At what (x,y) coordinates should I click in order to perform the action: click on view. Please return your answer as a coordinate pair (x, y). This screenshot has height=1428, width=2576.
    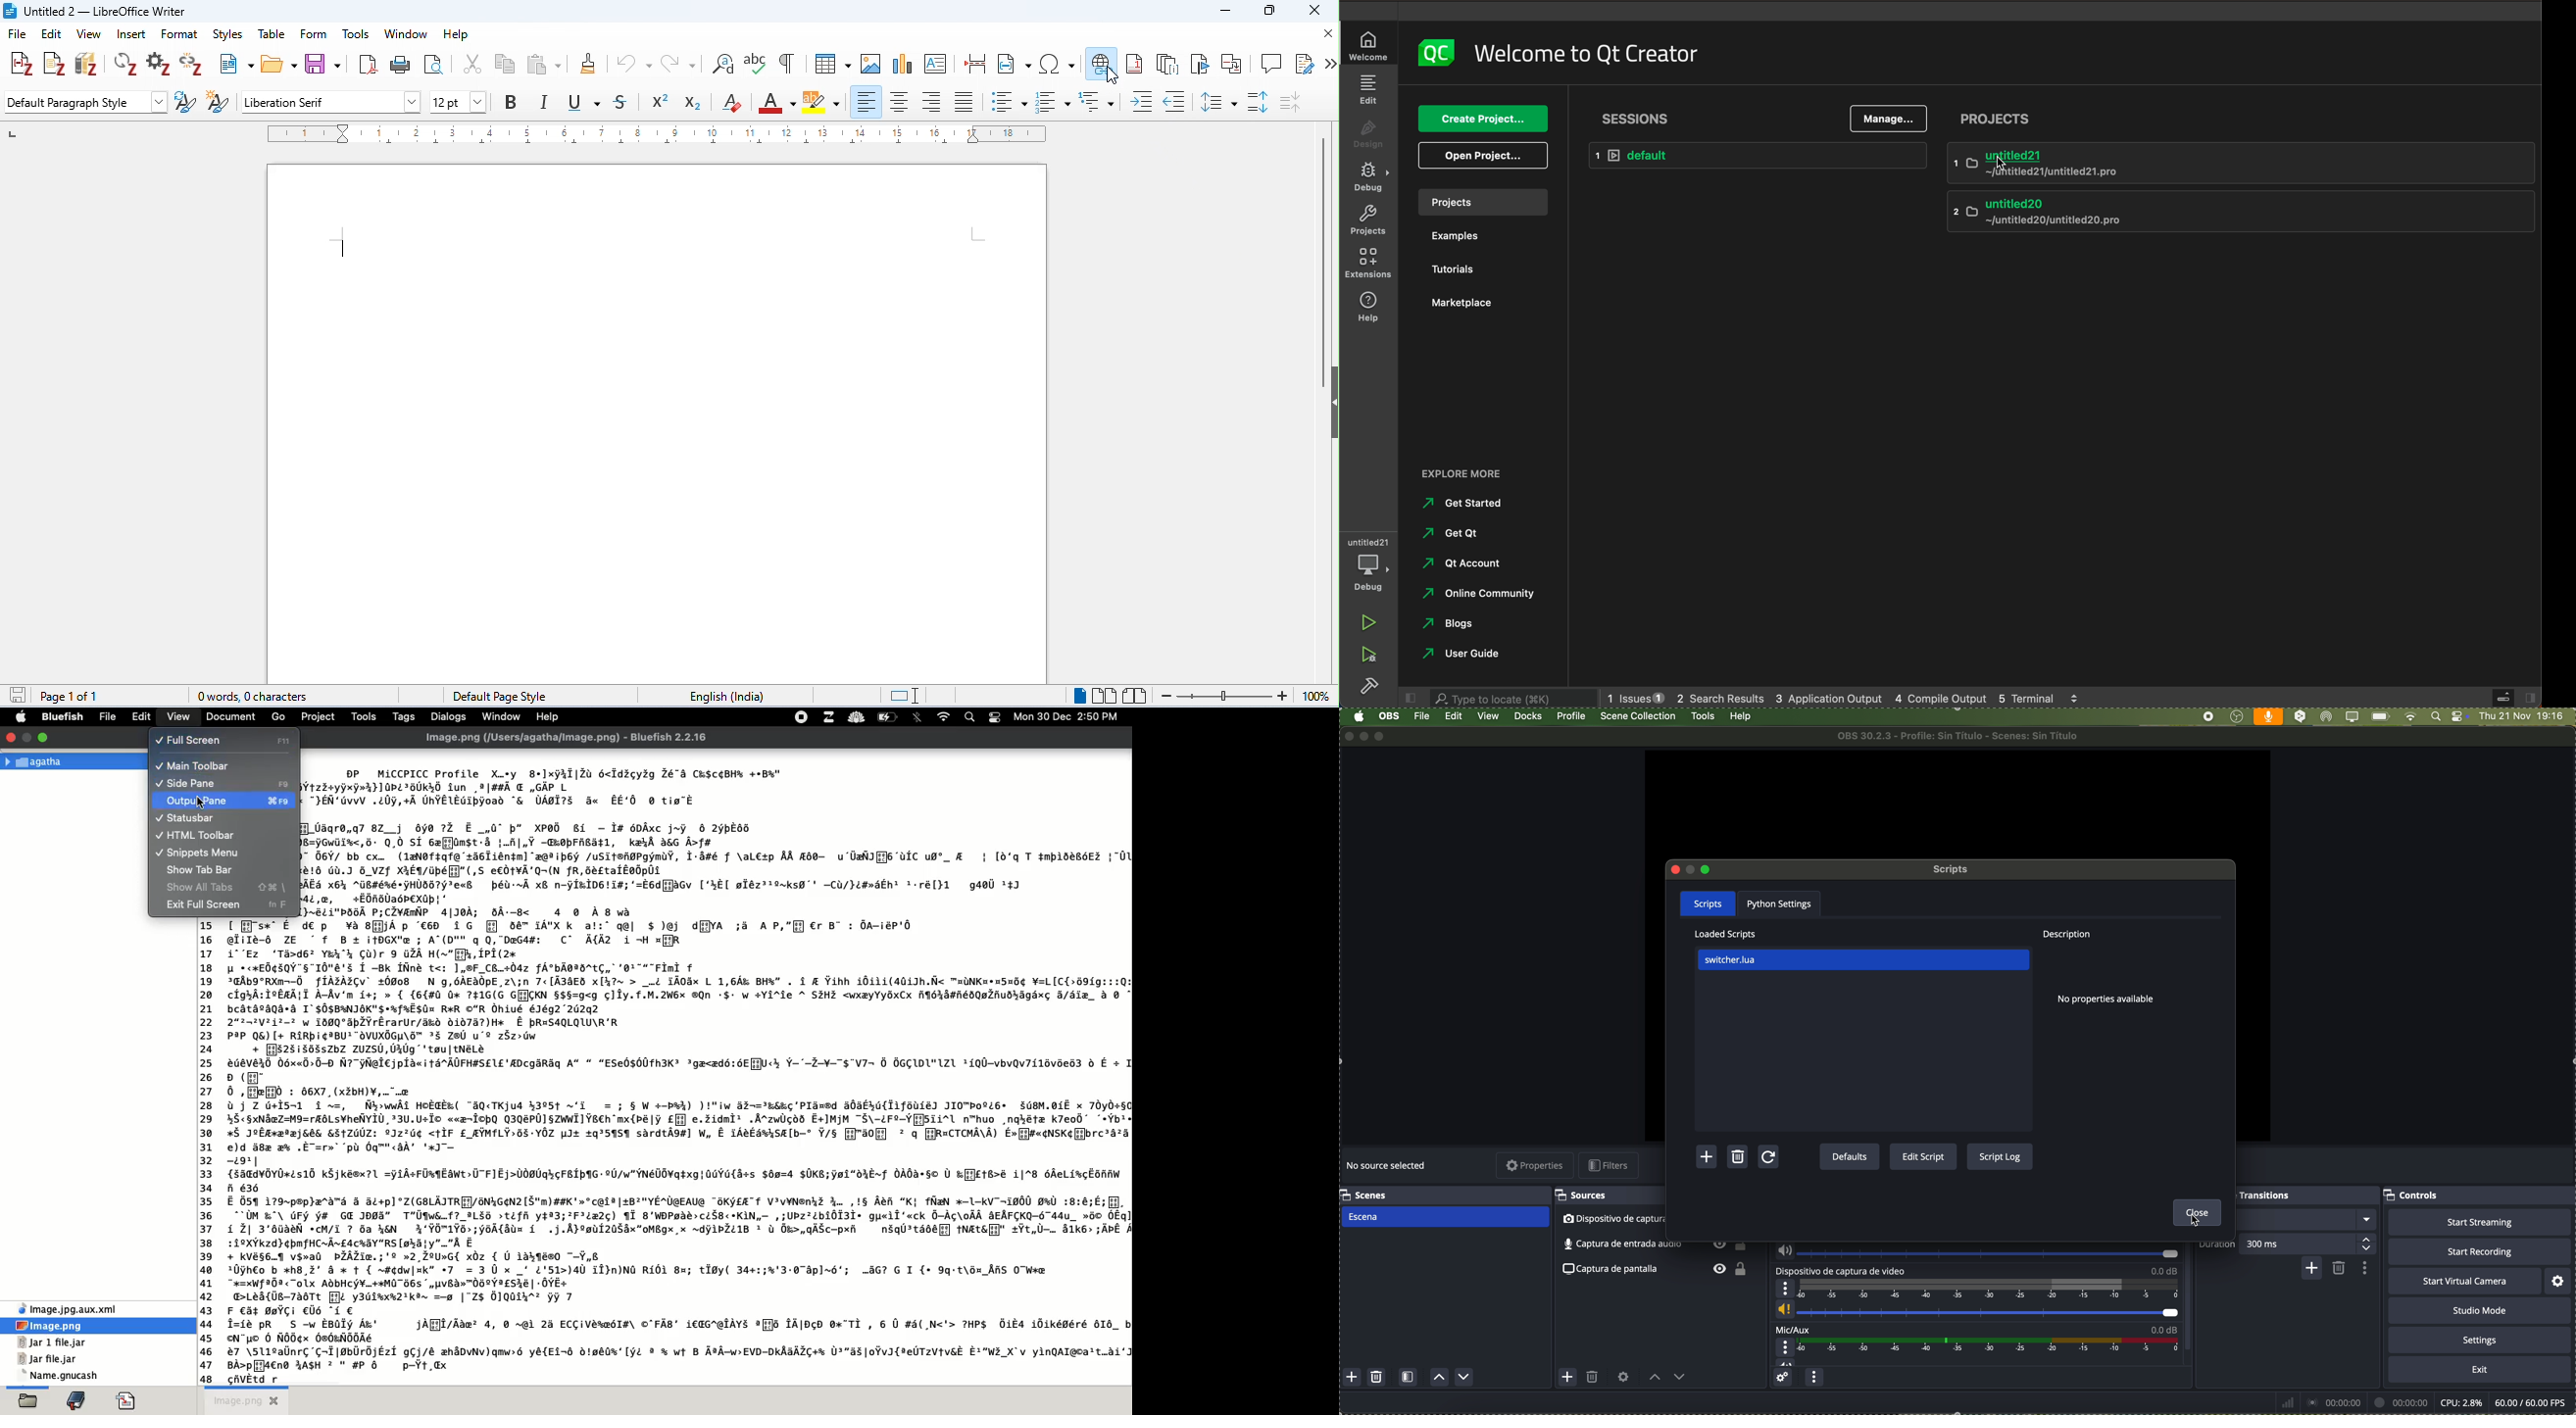
    Looking at the image, I should click on (90, 35).